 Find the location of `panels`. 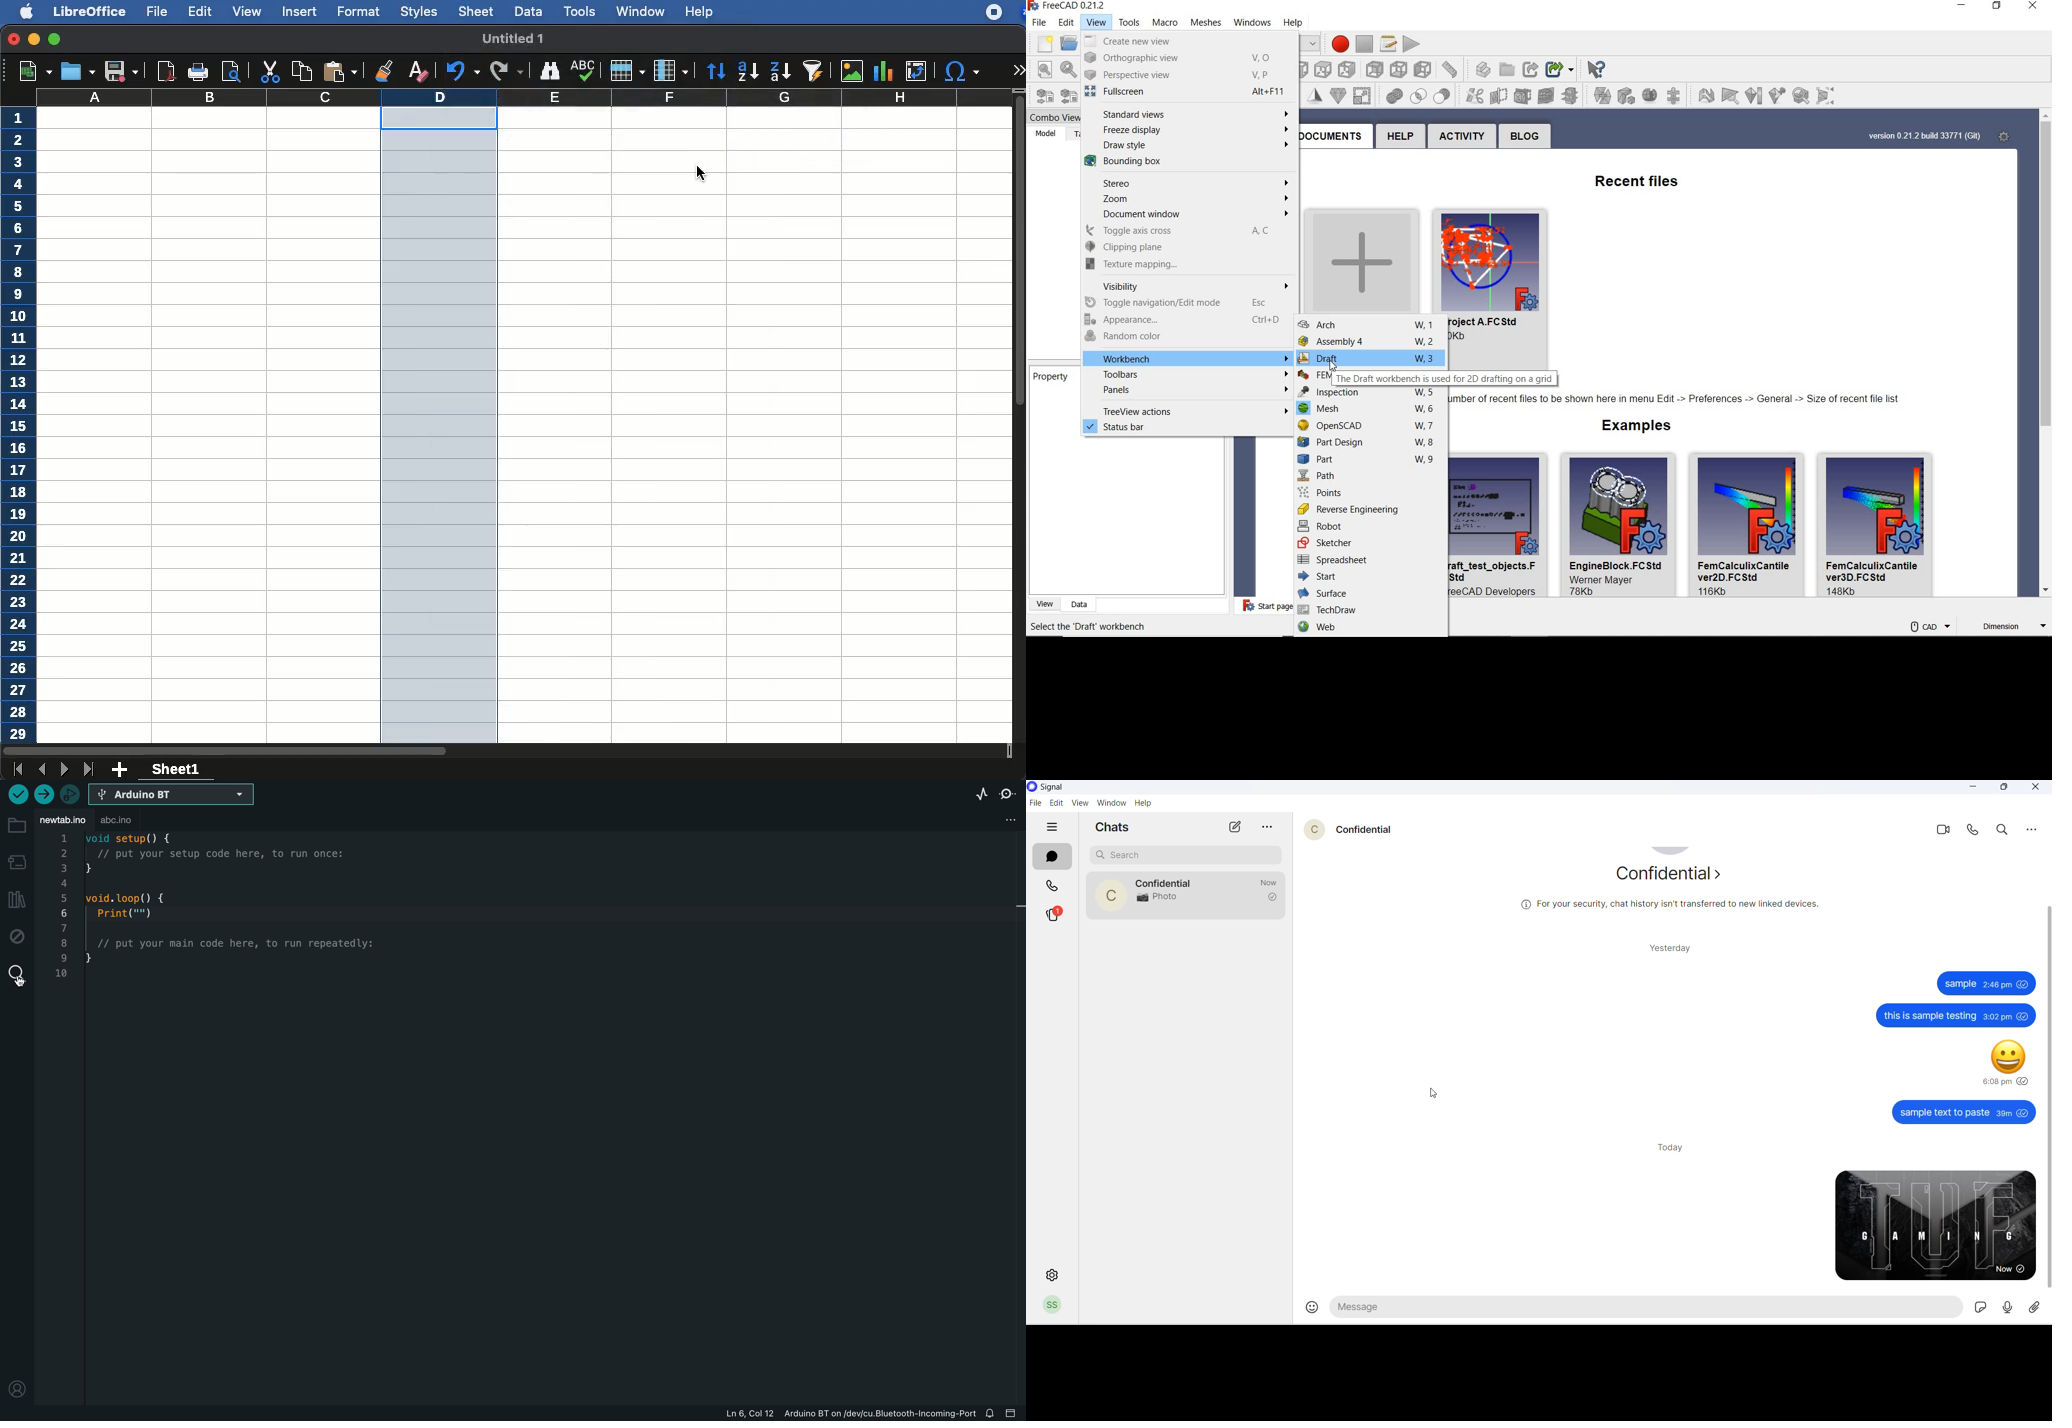

panels is located at coordinates (1190, 391).